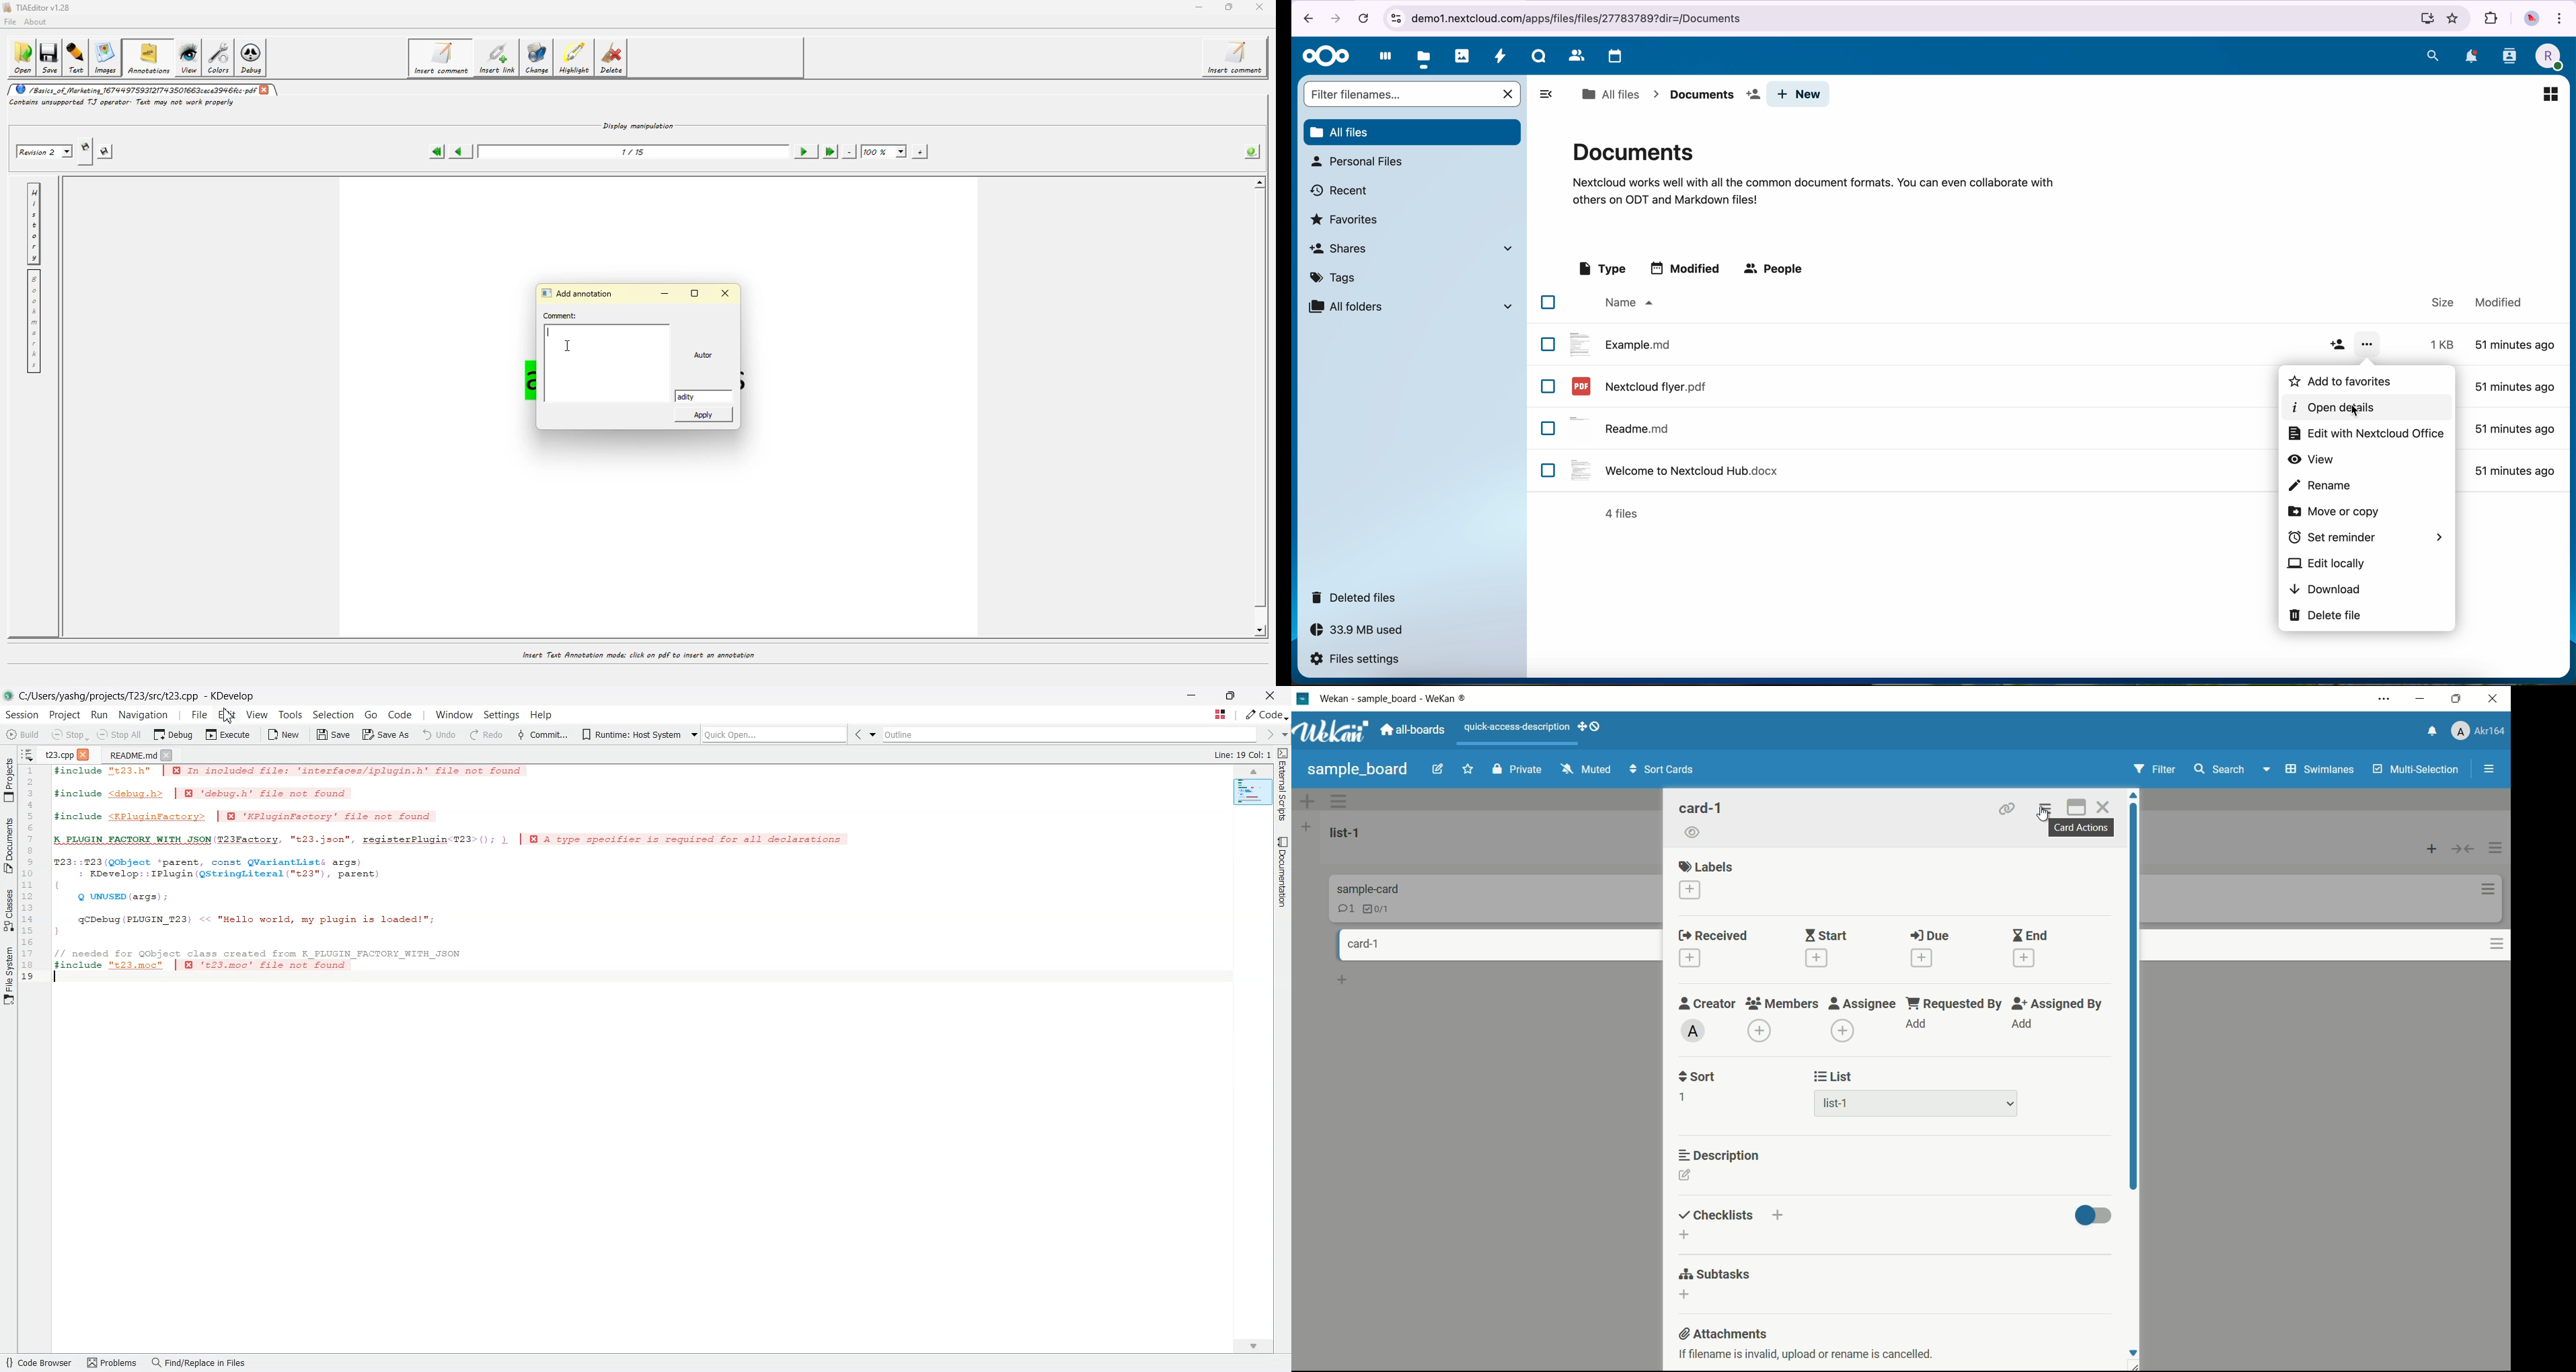 The image size is (2576, 1372). Describe the element at coordinates (2313, 459) in the screenshot. I see `view` at that location.